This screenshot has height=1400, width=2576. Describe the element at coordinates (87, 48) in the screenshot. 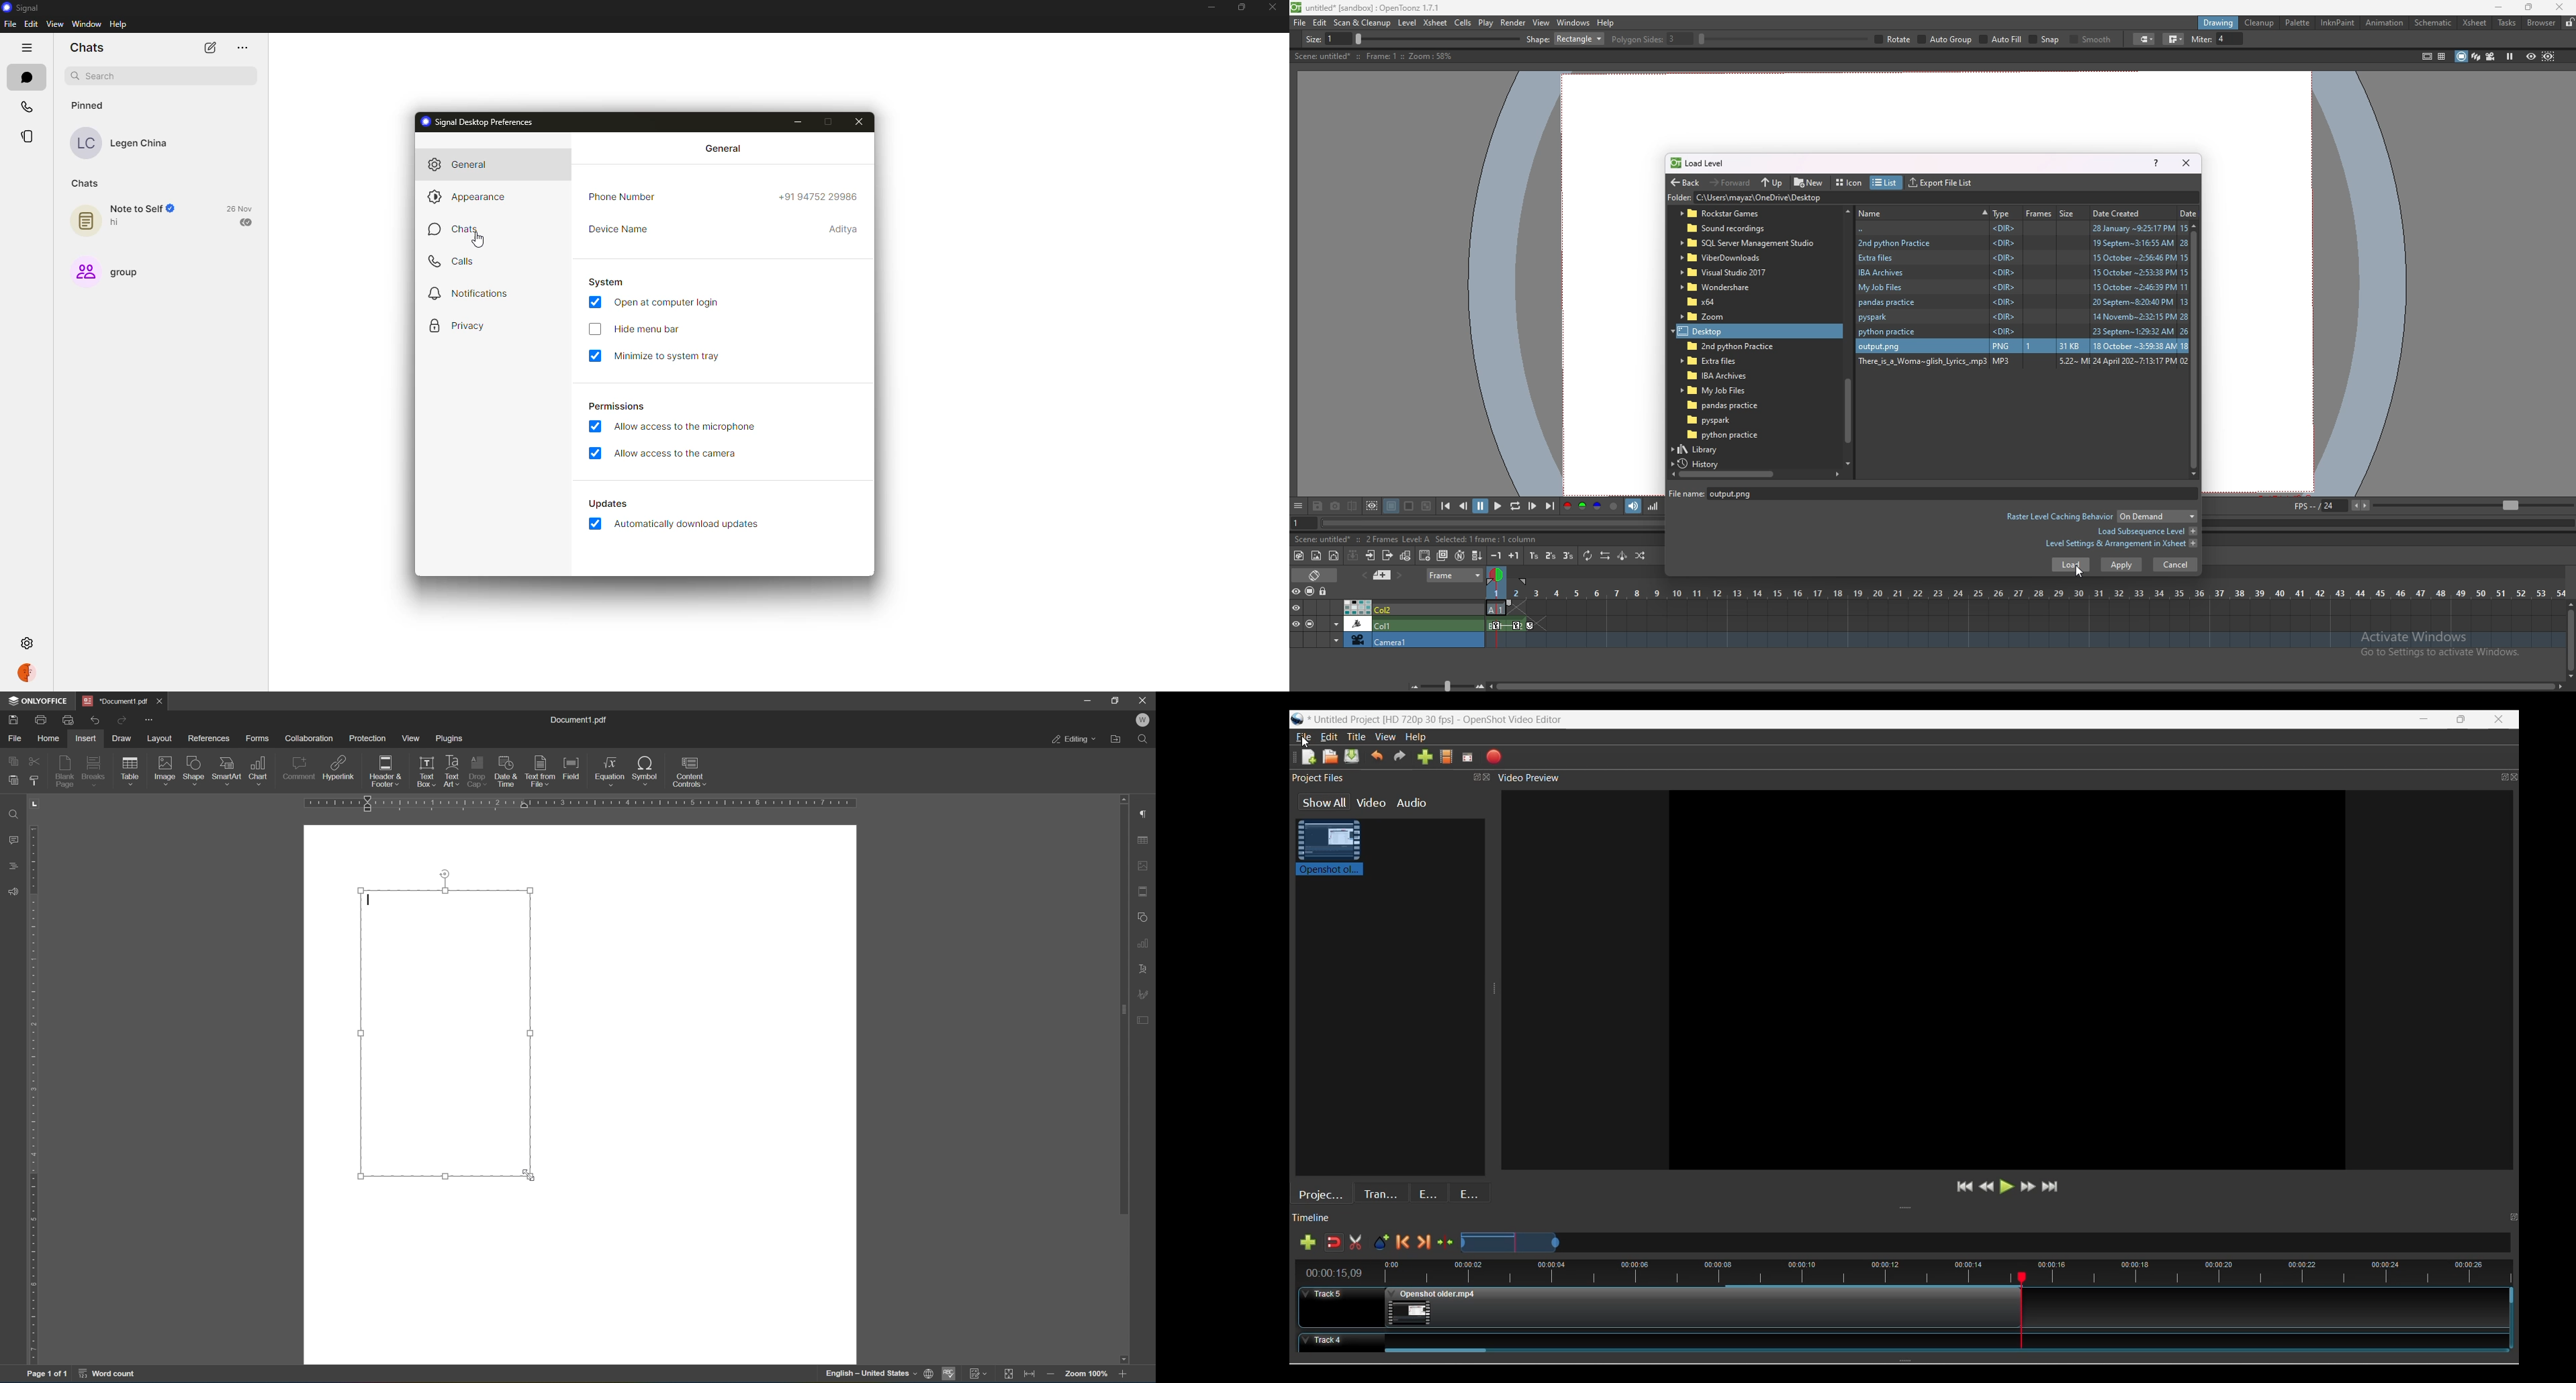

I see `chats` at that location.